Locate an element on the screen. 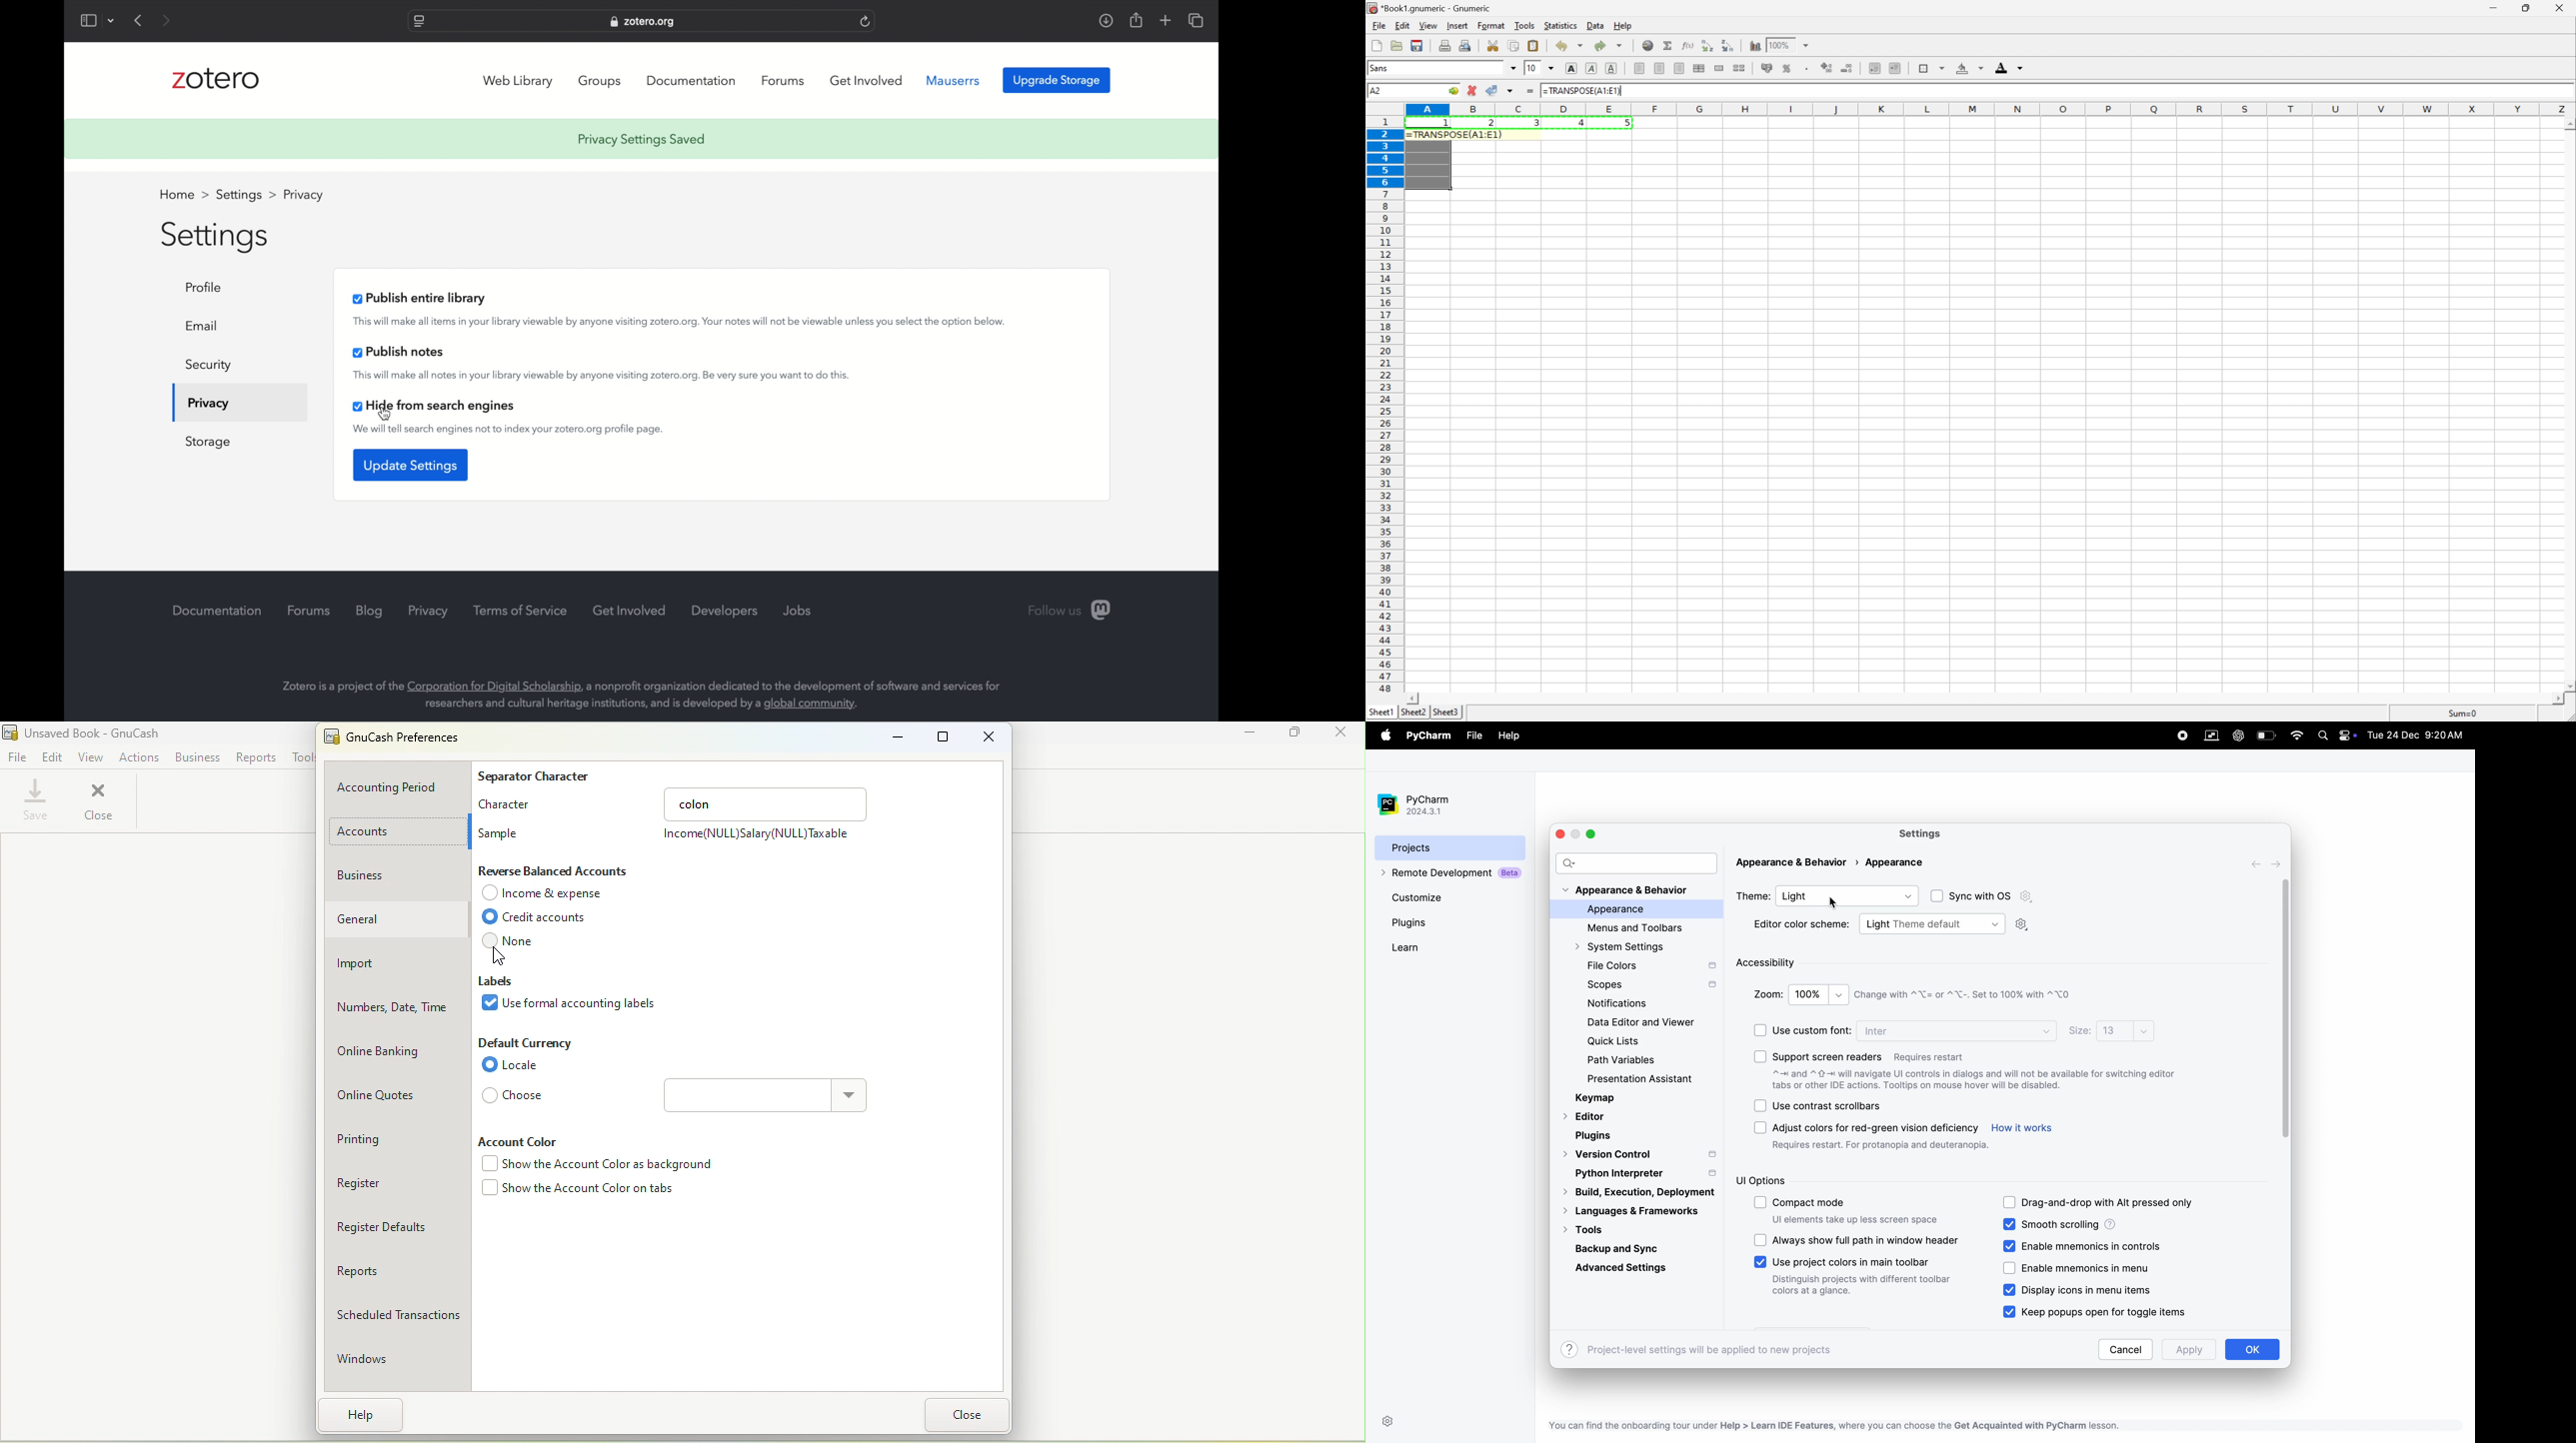 Image resolution: width=2576 pixels, height=1456 pixels. Quick lists is located at coordinates (1621, 1042).